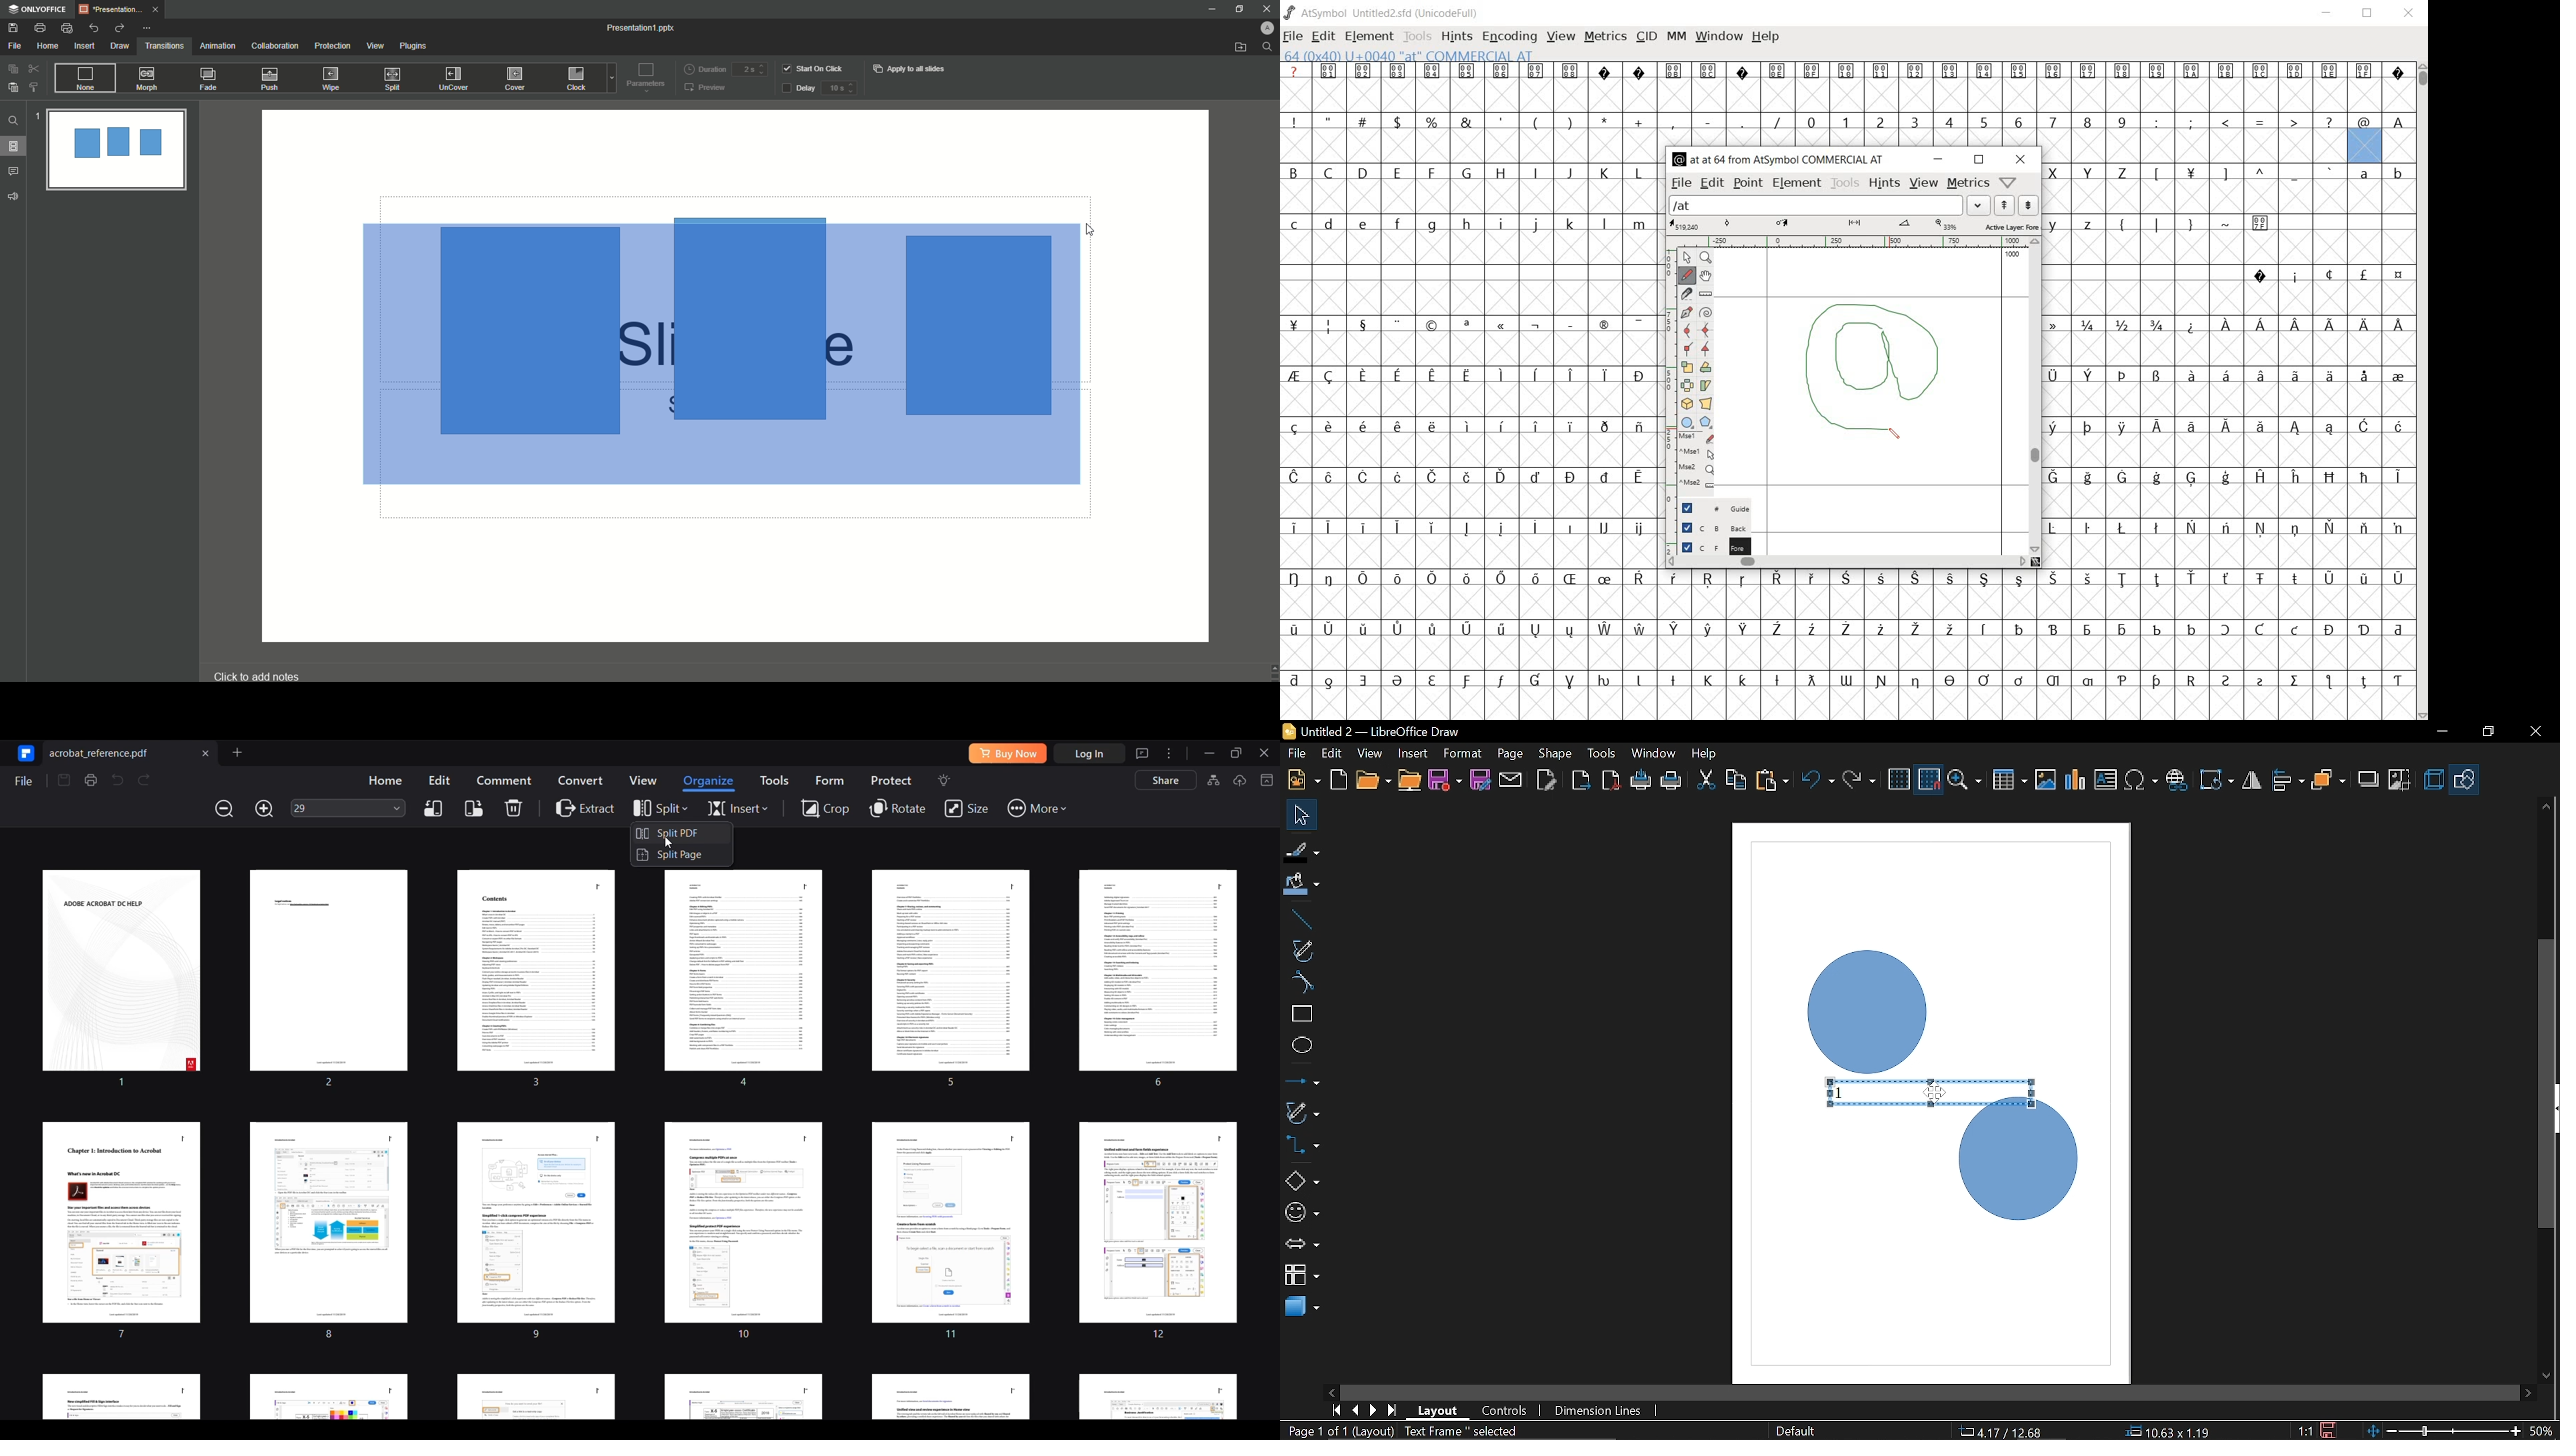 This screenshot has height=1456, width=2576. I want to click on WINDOW, so click(1721, 35).